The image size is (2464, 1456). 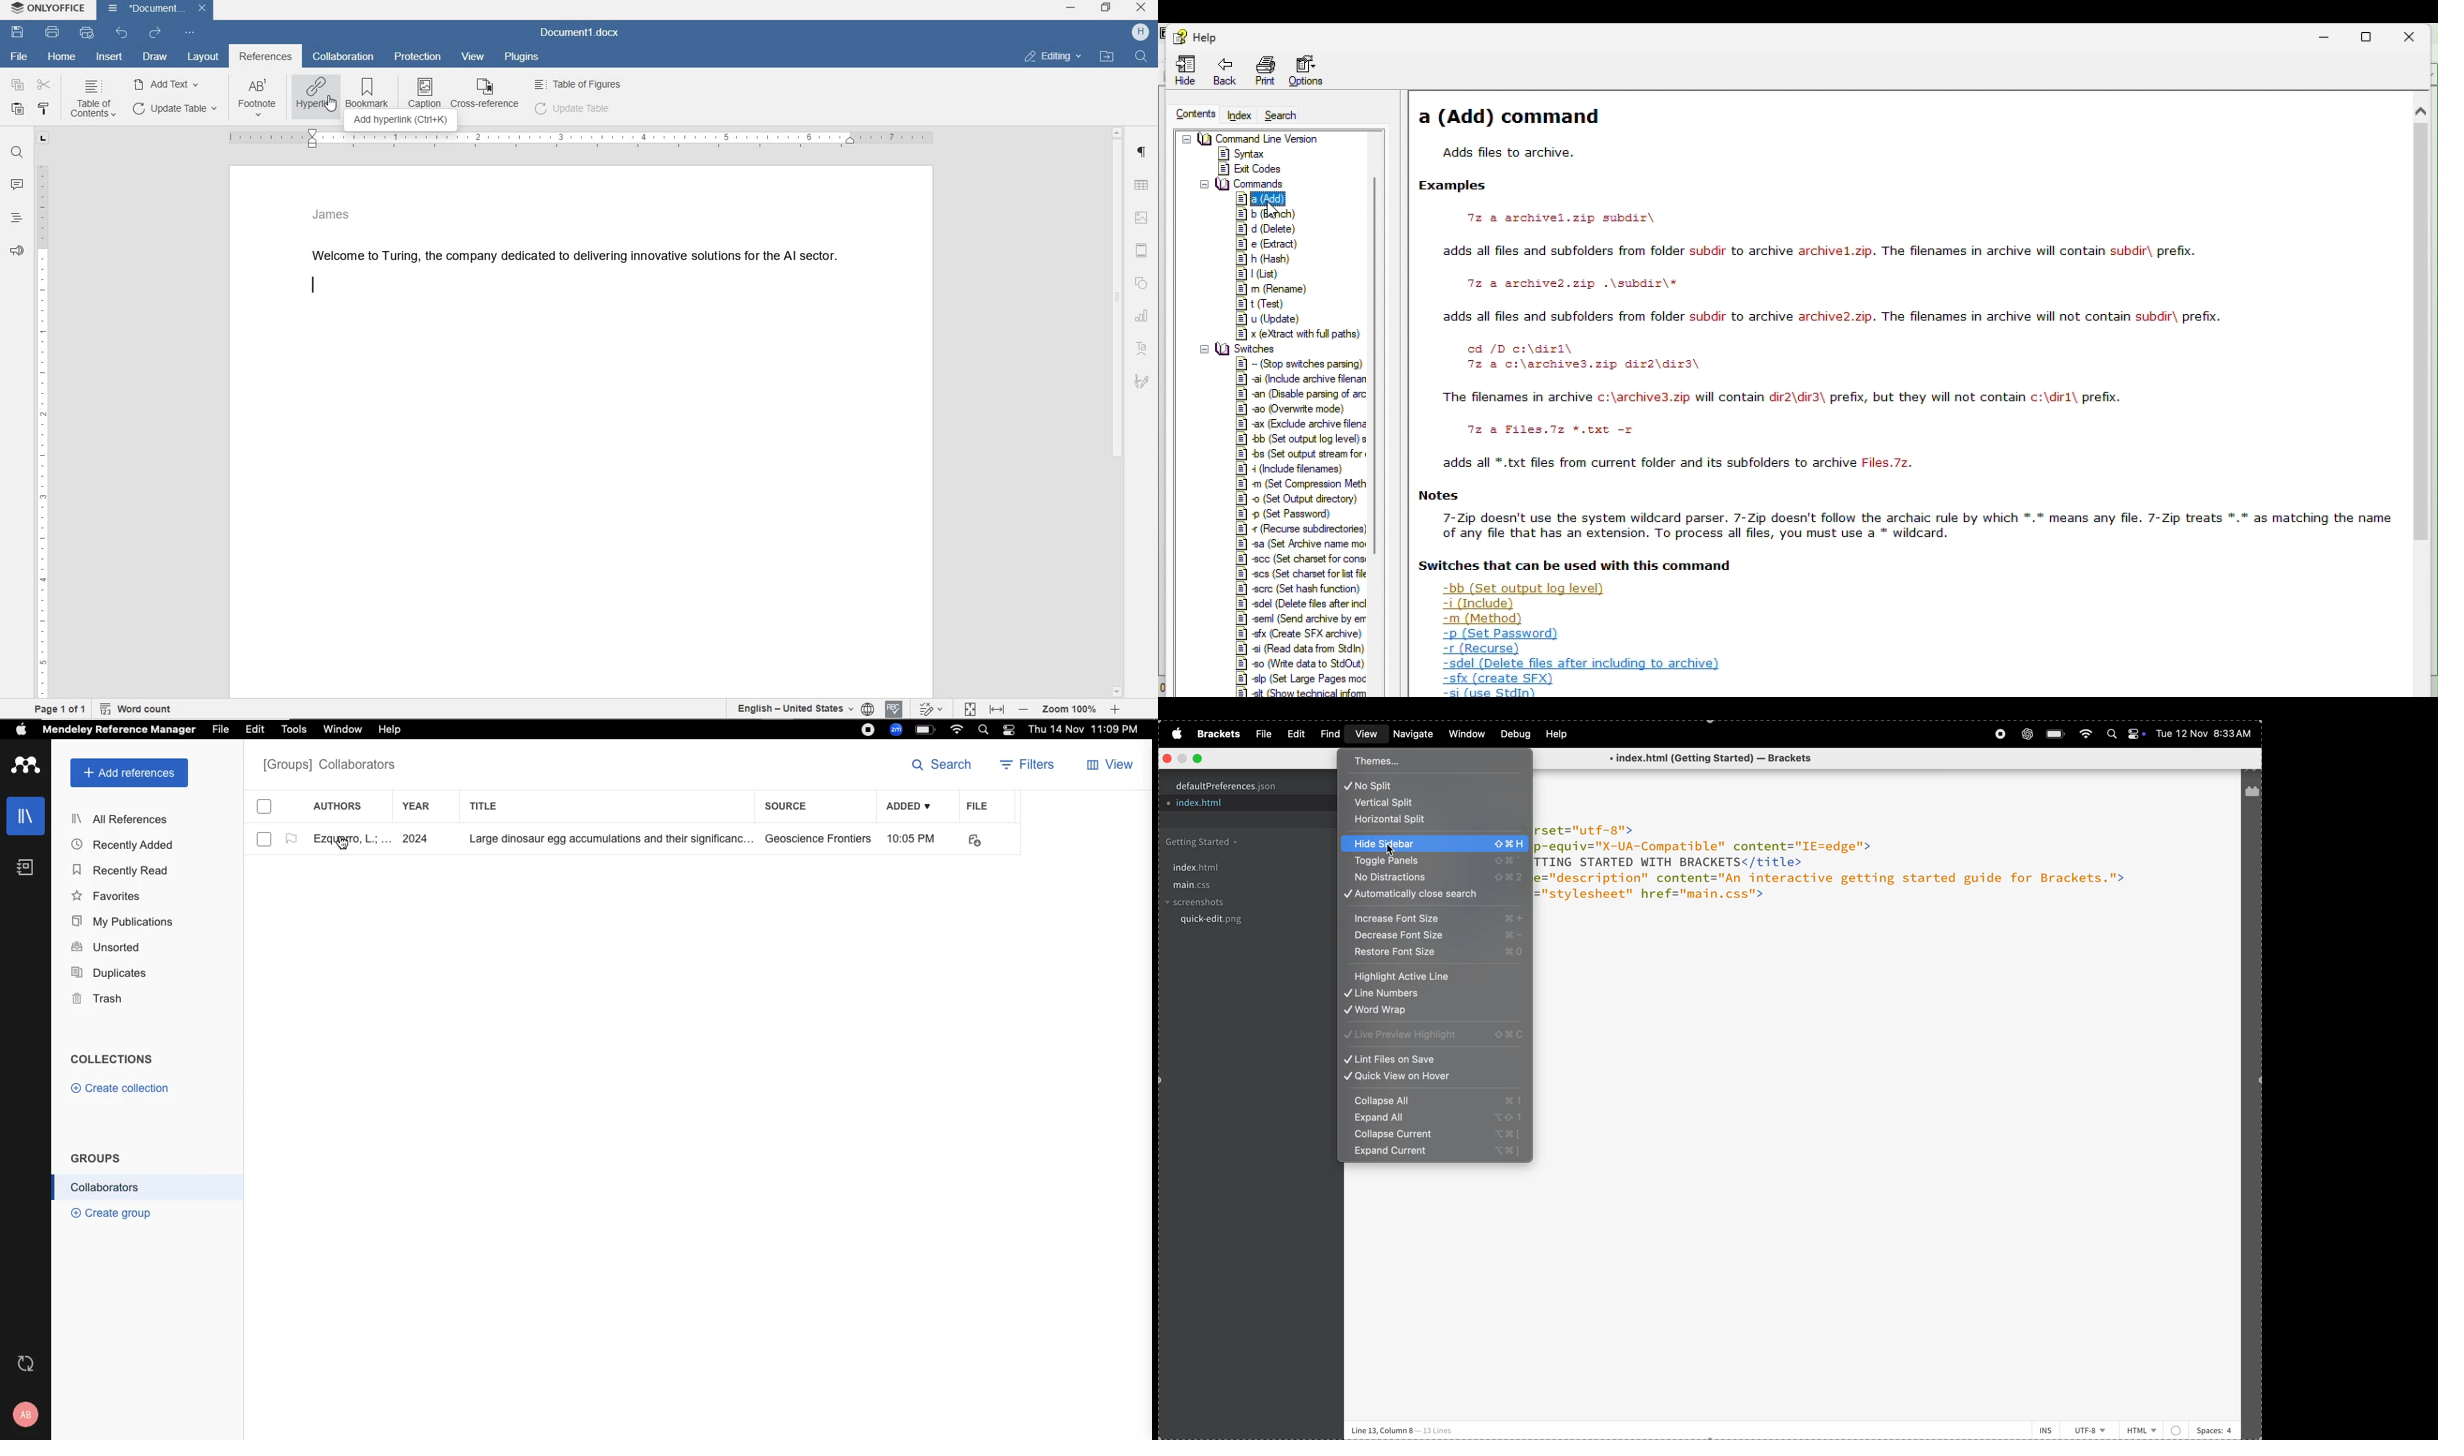 What do you see at coordinates (997, 708) in the screenshot?
I see `fit to width` at bounding box center [997, 708].